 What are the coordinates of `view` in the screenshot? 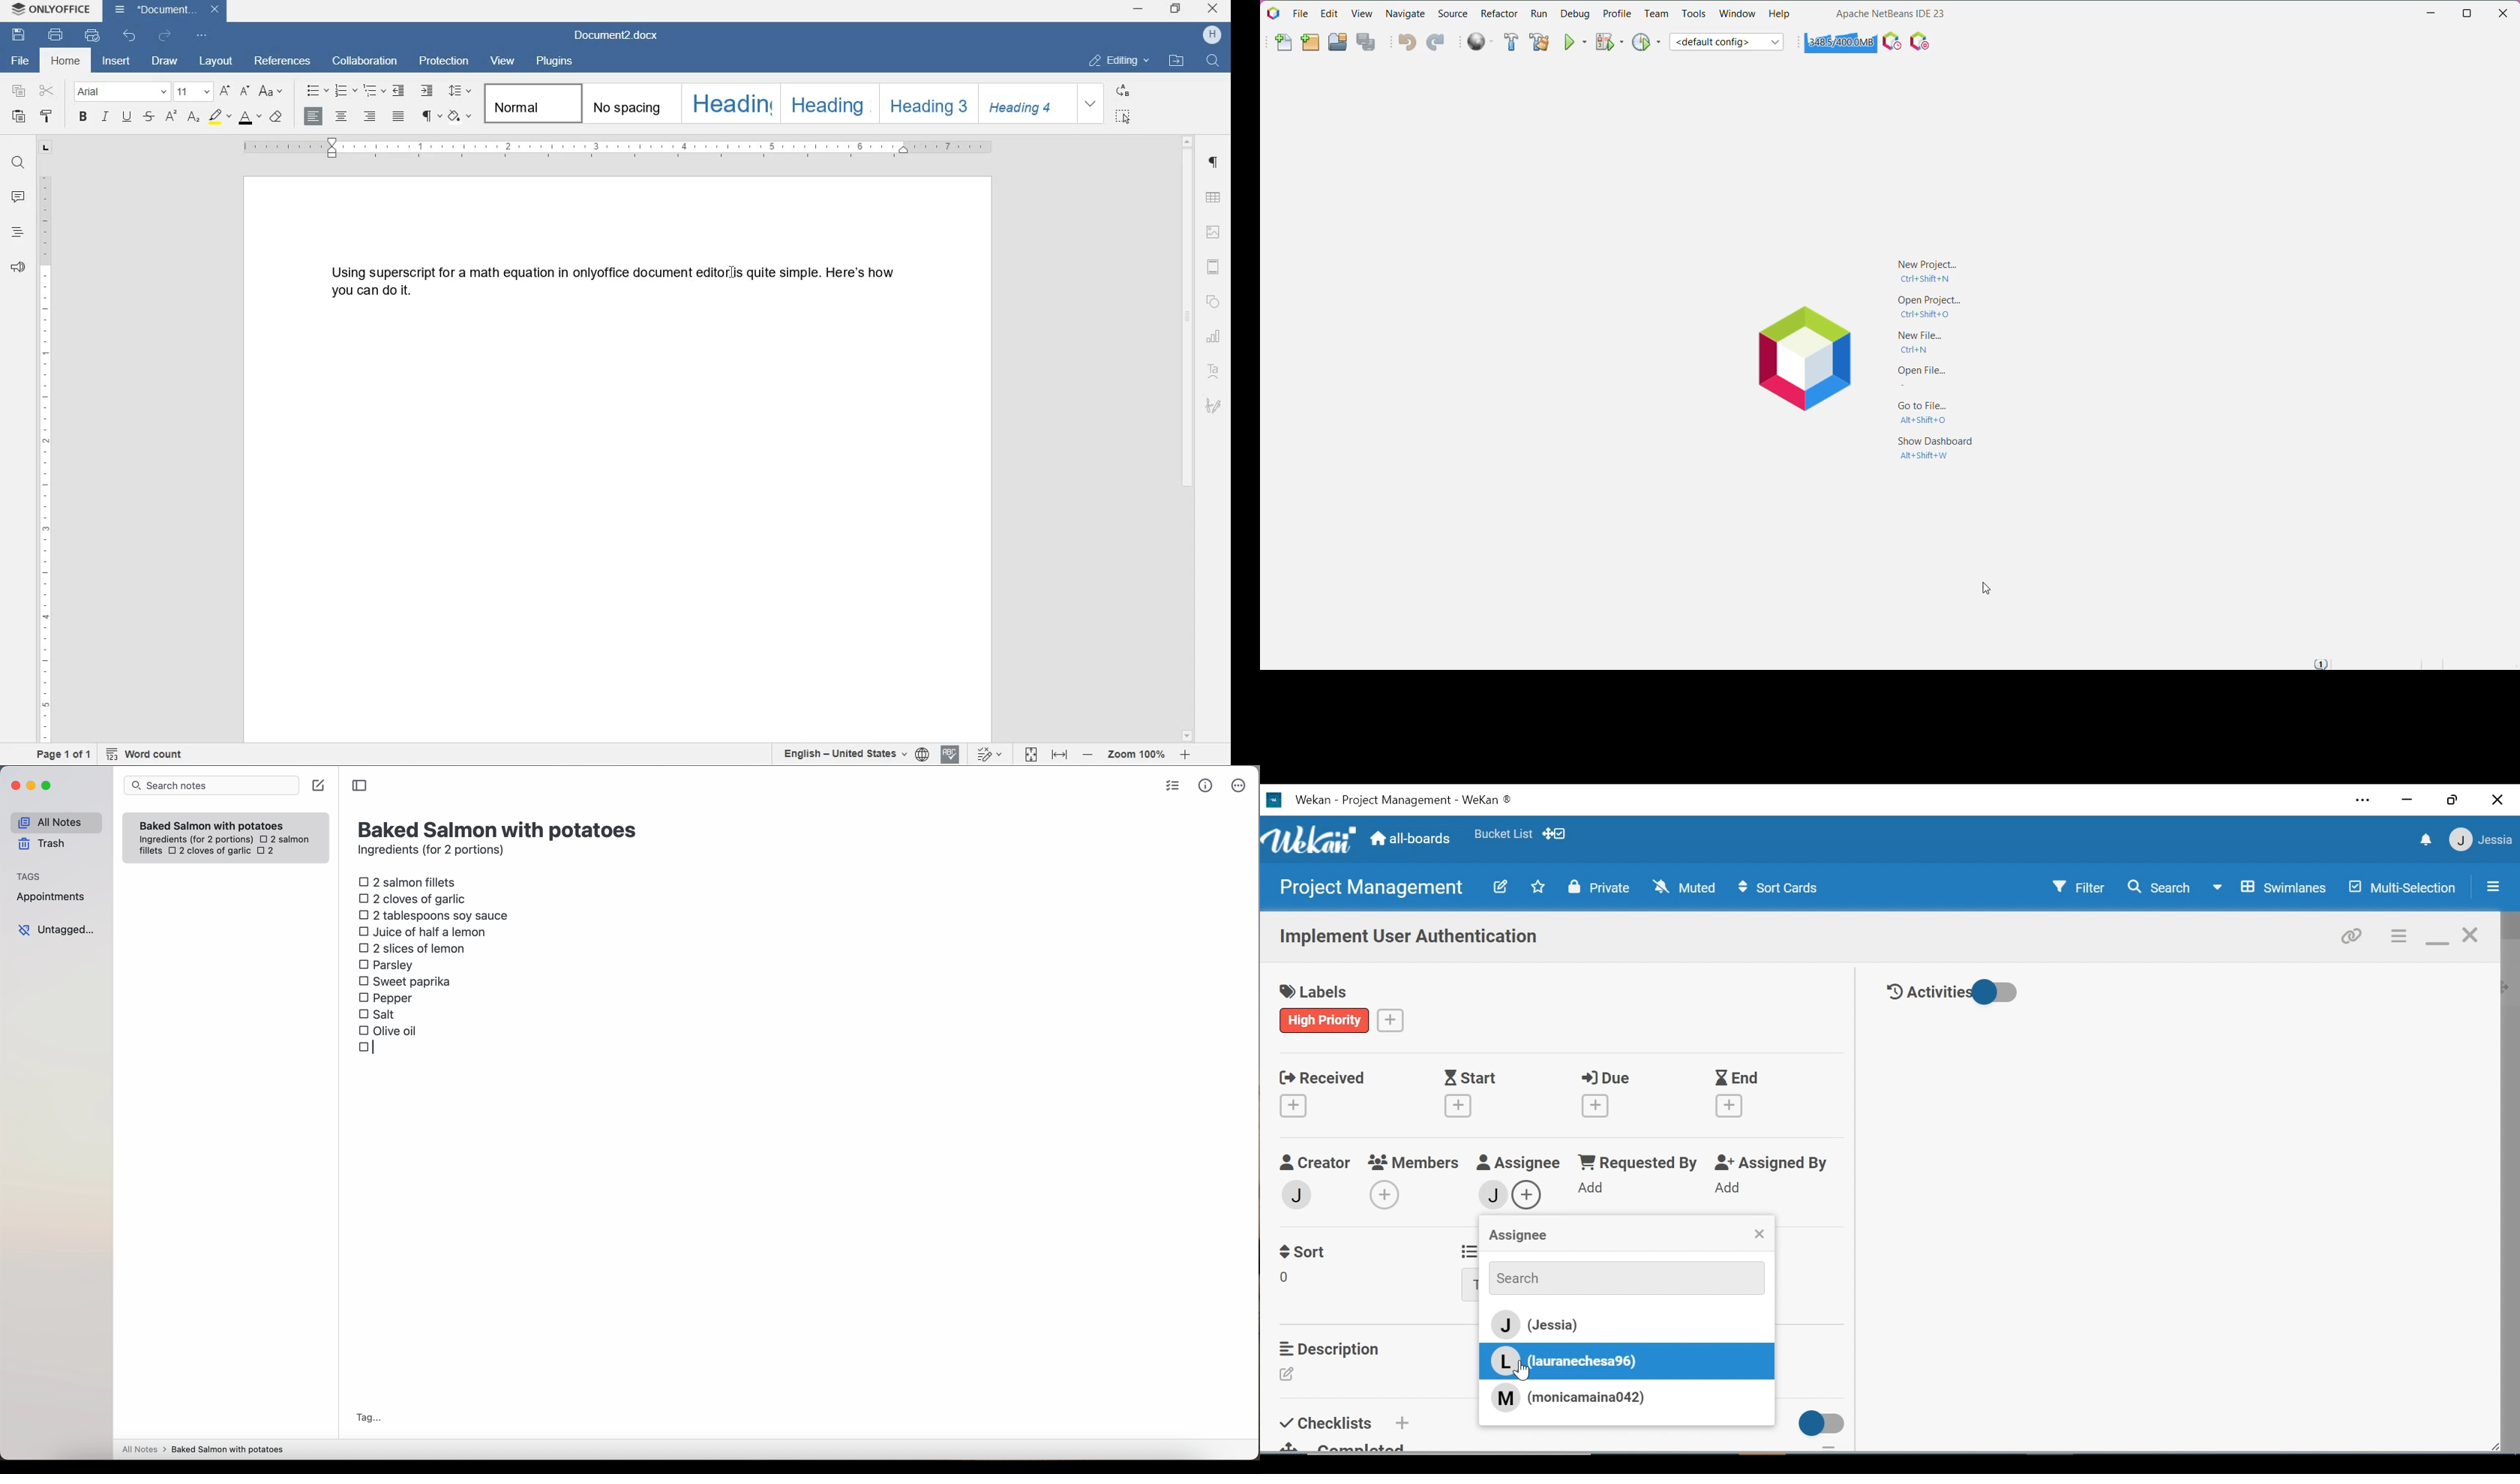 It's located at (503, 59).